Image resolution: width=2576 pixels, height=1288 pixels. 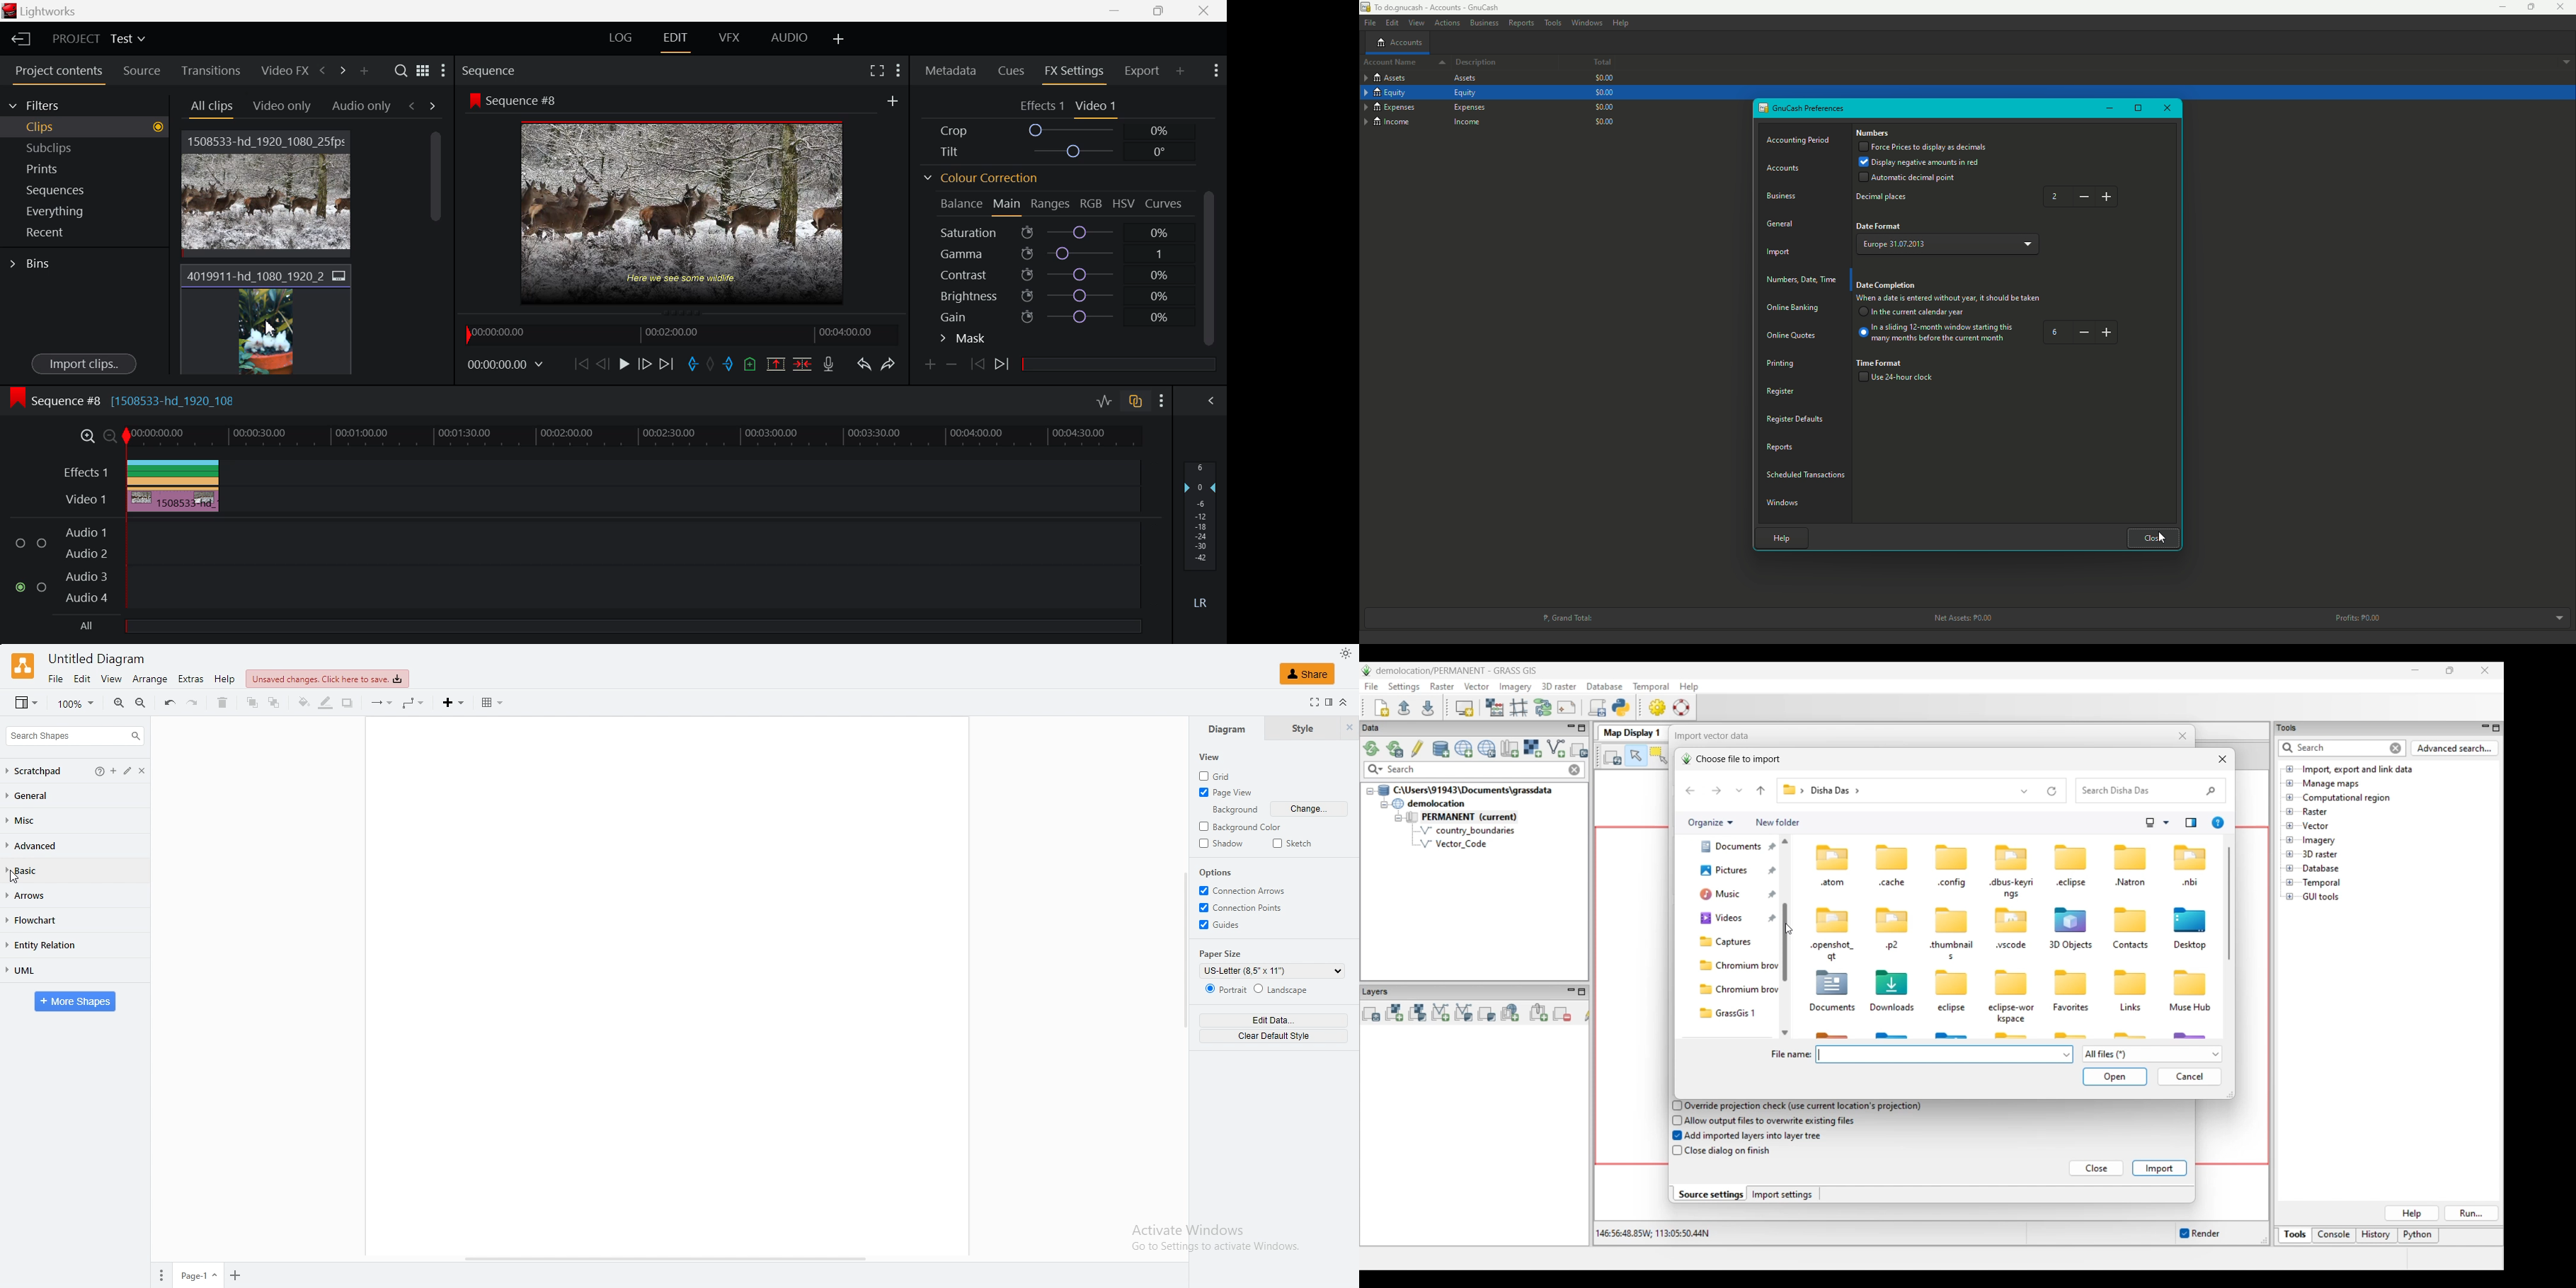 I want to click on EDIT Layout Open, so click(x=676, y=40).